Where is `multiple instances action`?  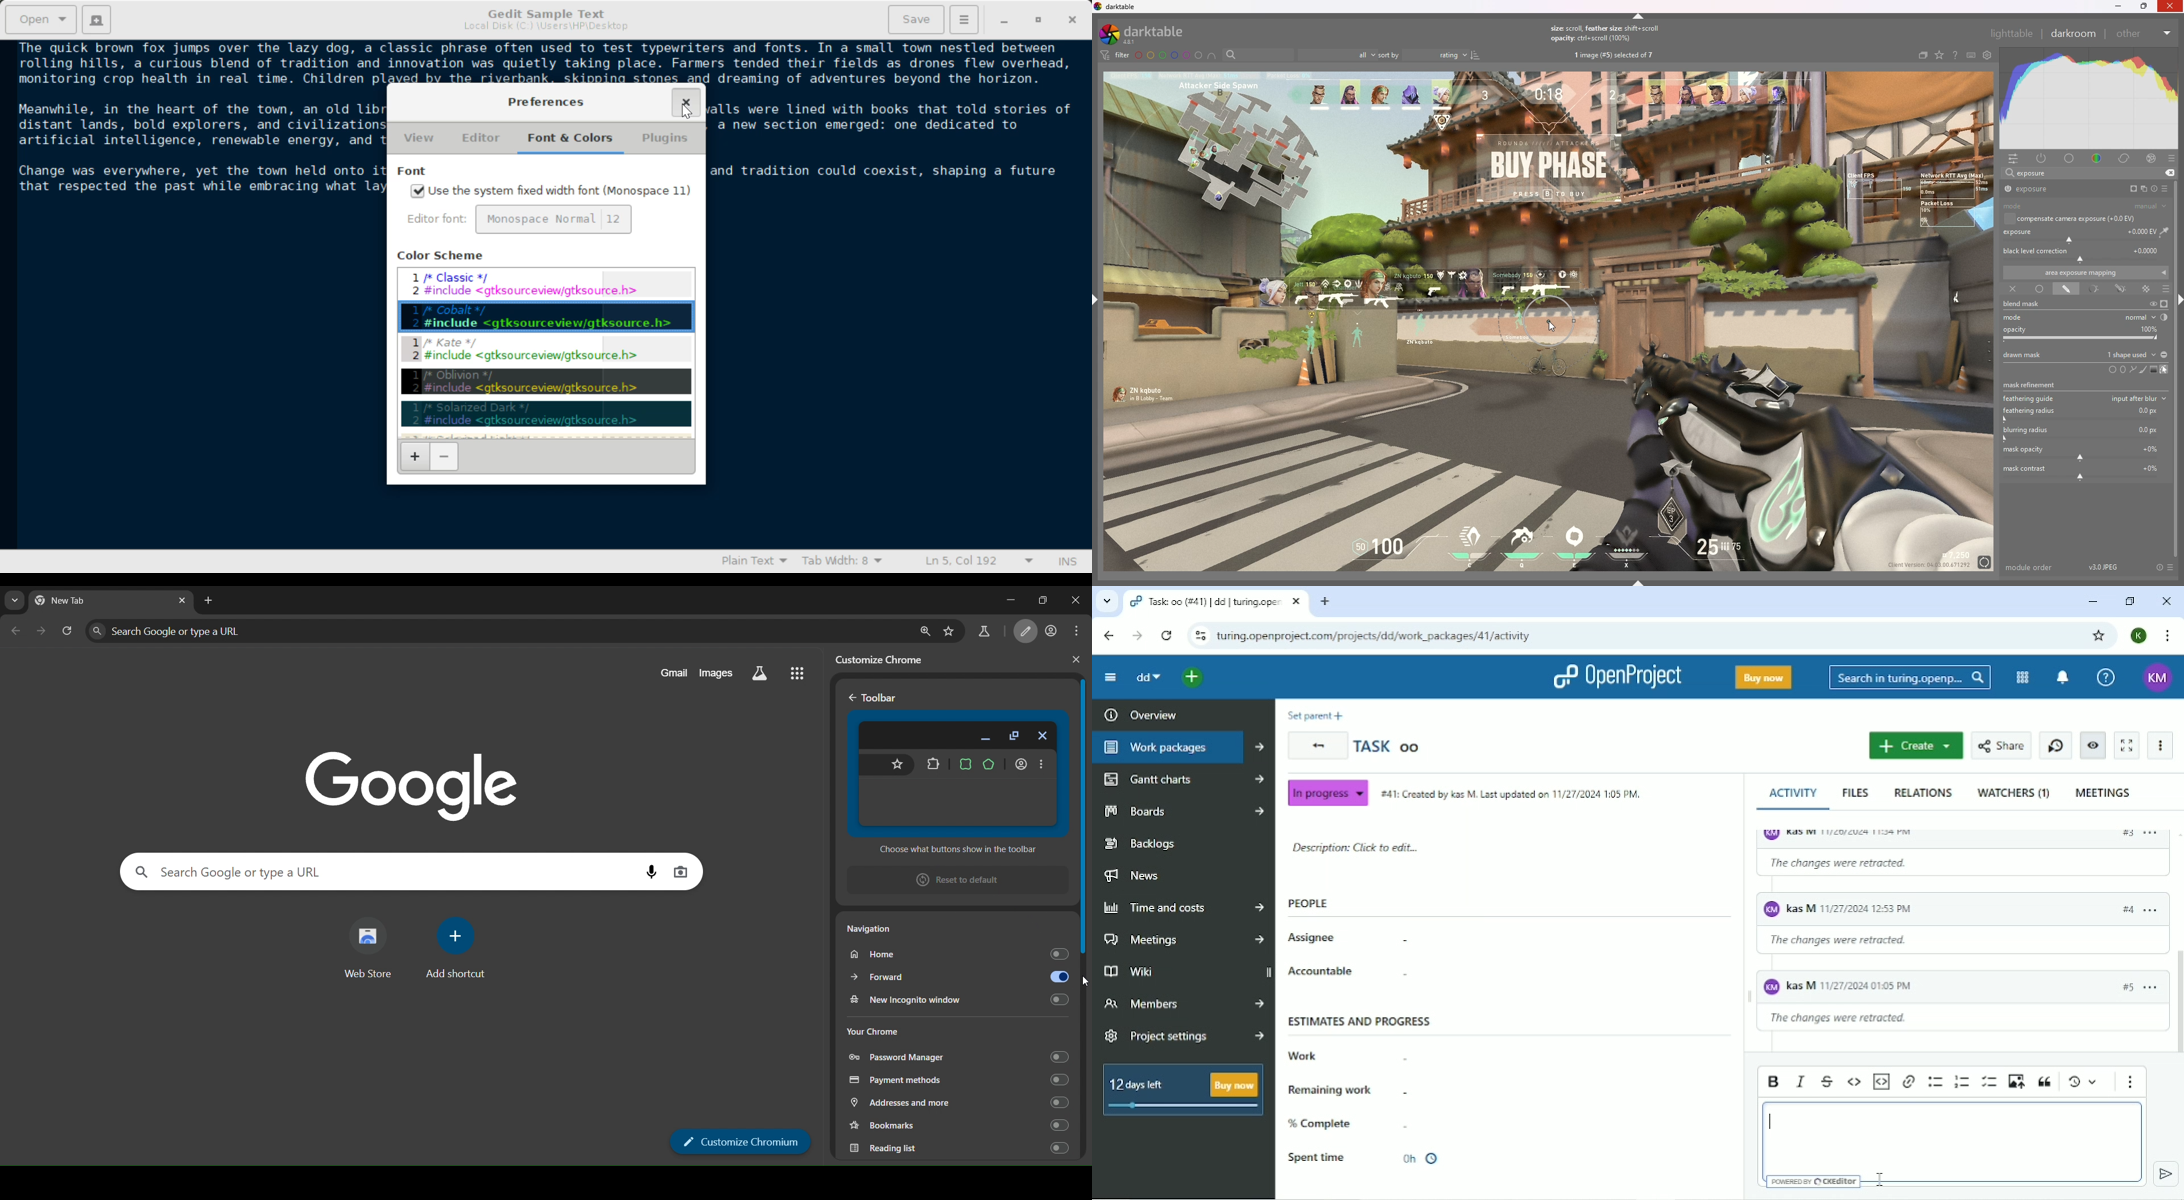
multiple instances action is located at coordinates (2141, 189).